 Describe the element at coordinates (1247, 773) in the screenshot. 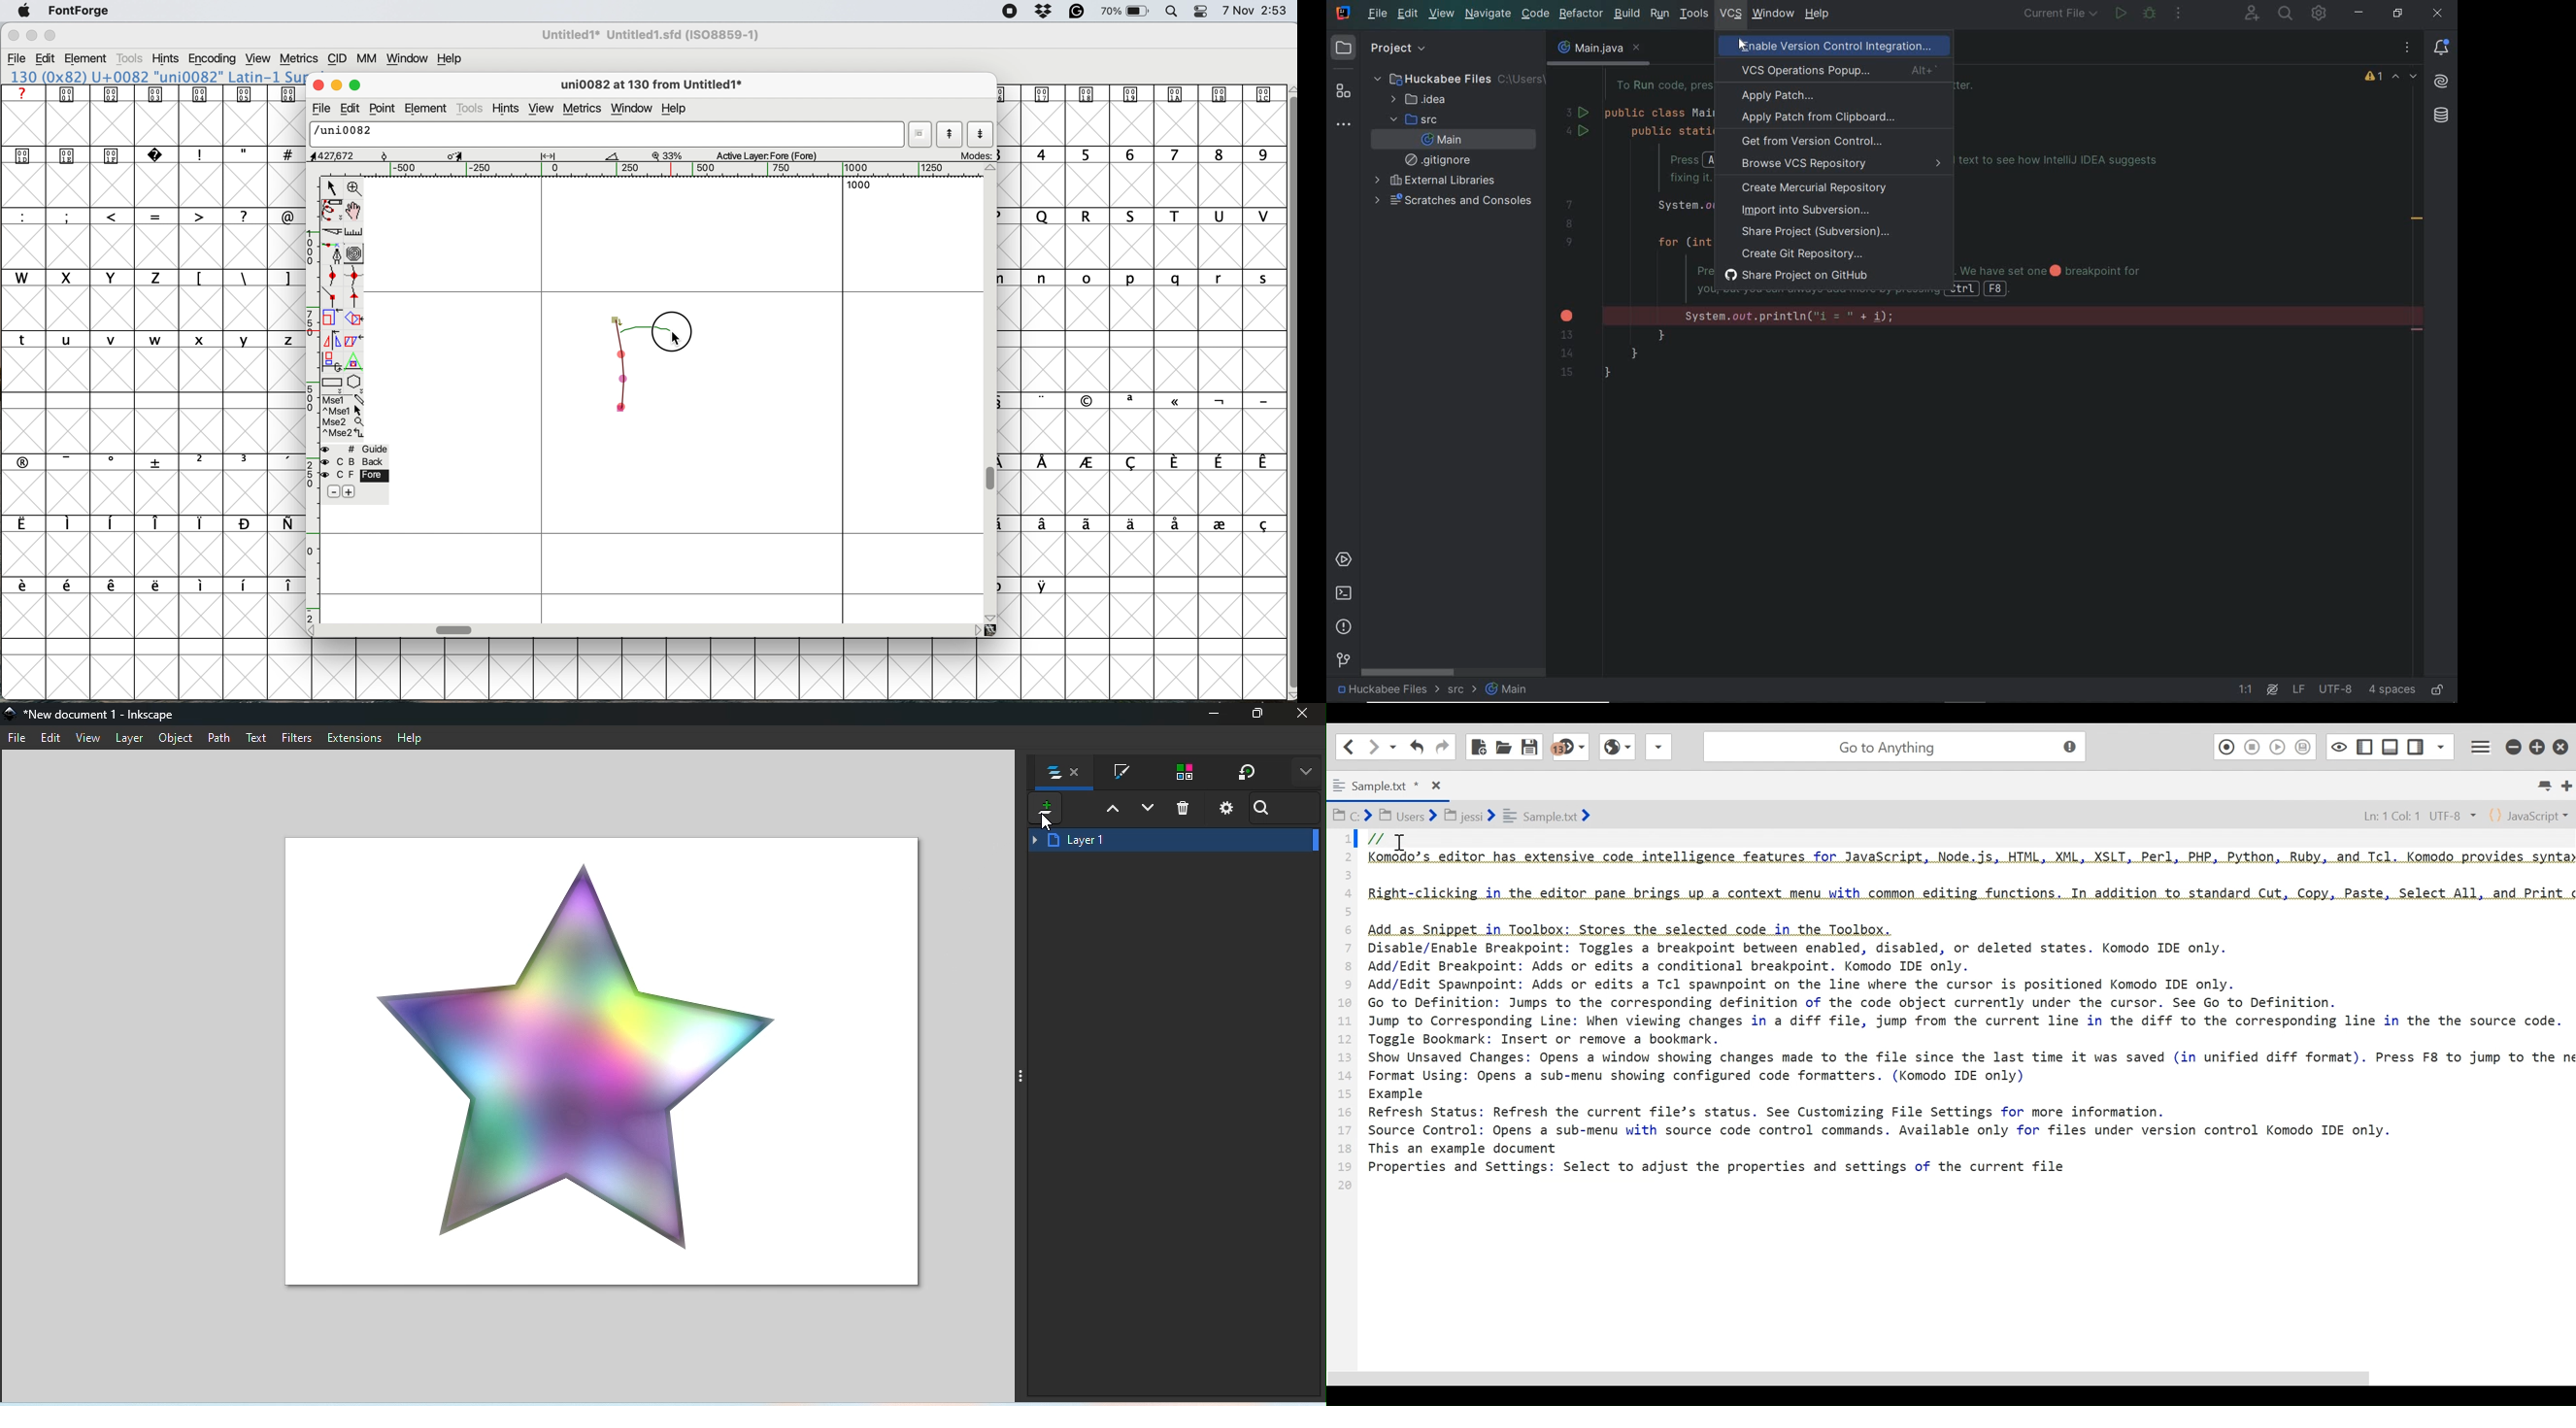

I see `Transform` at that location.